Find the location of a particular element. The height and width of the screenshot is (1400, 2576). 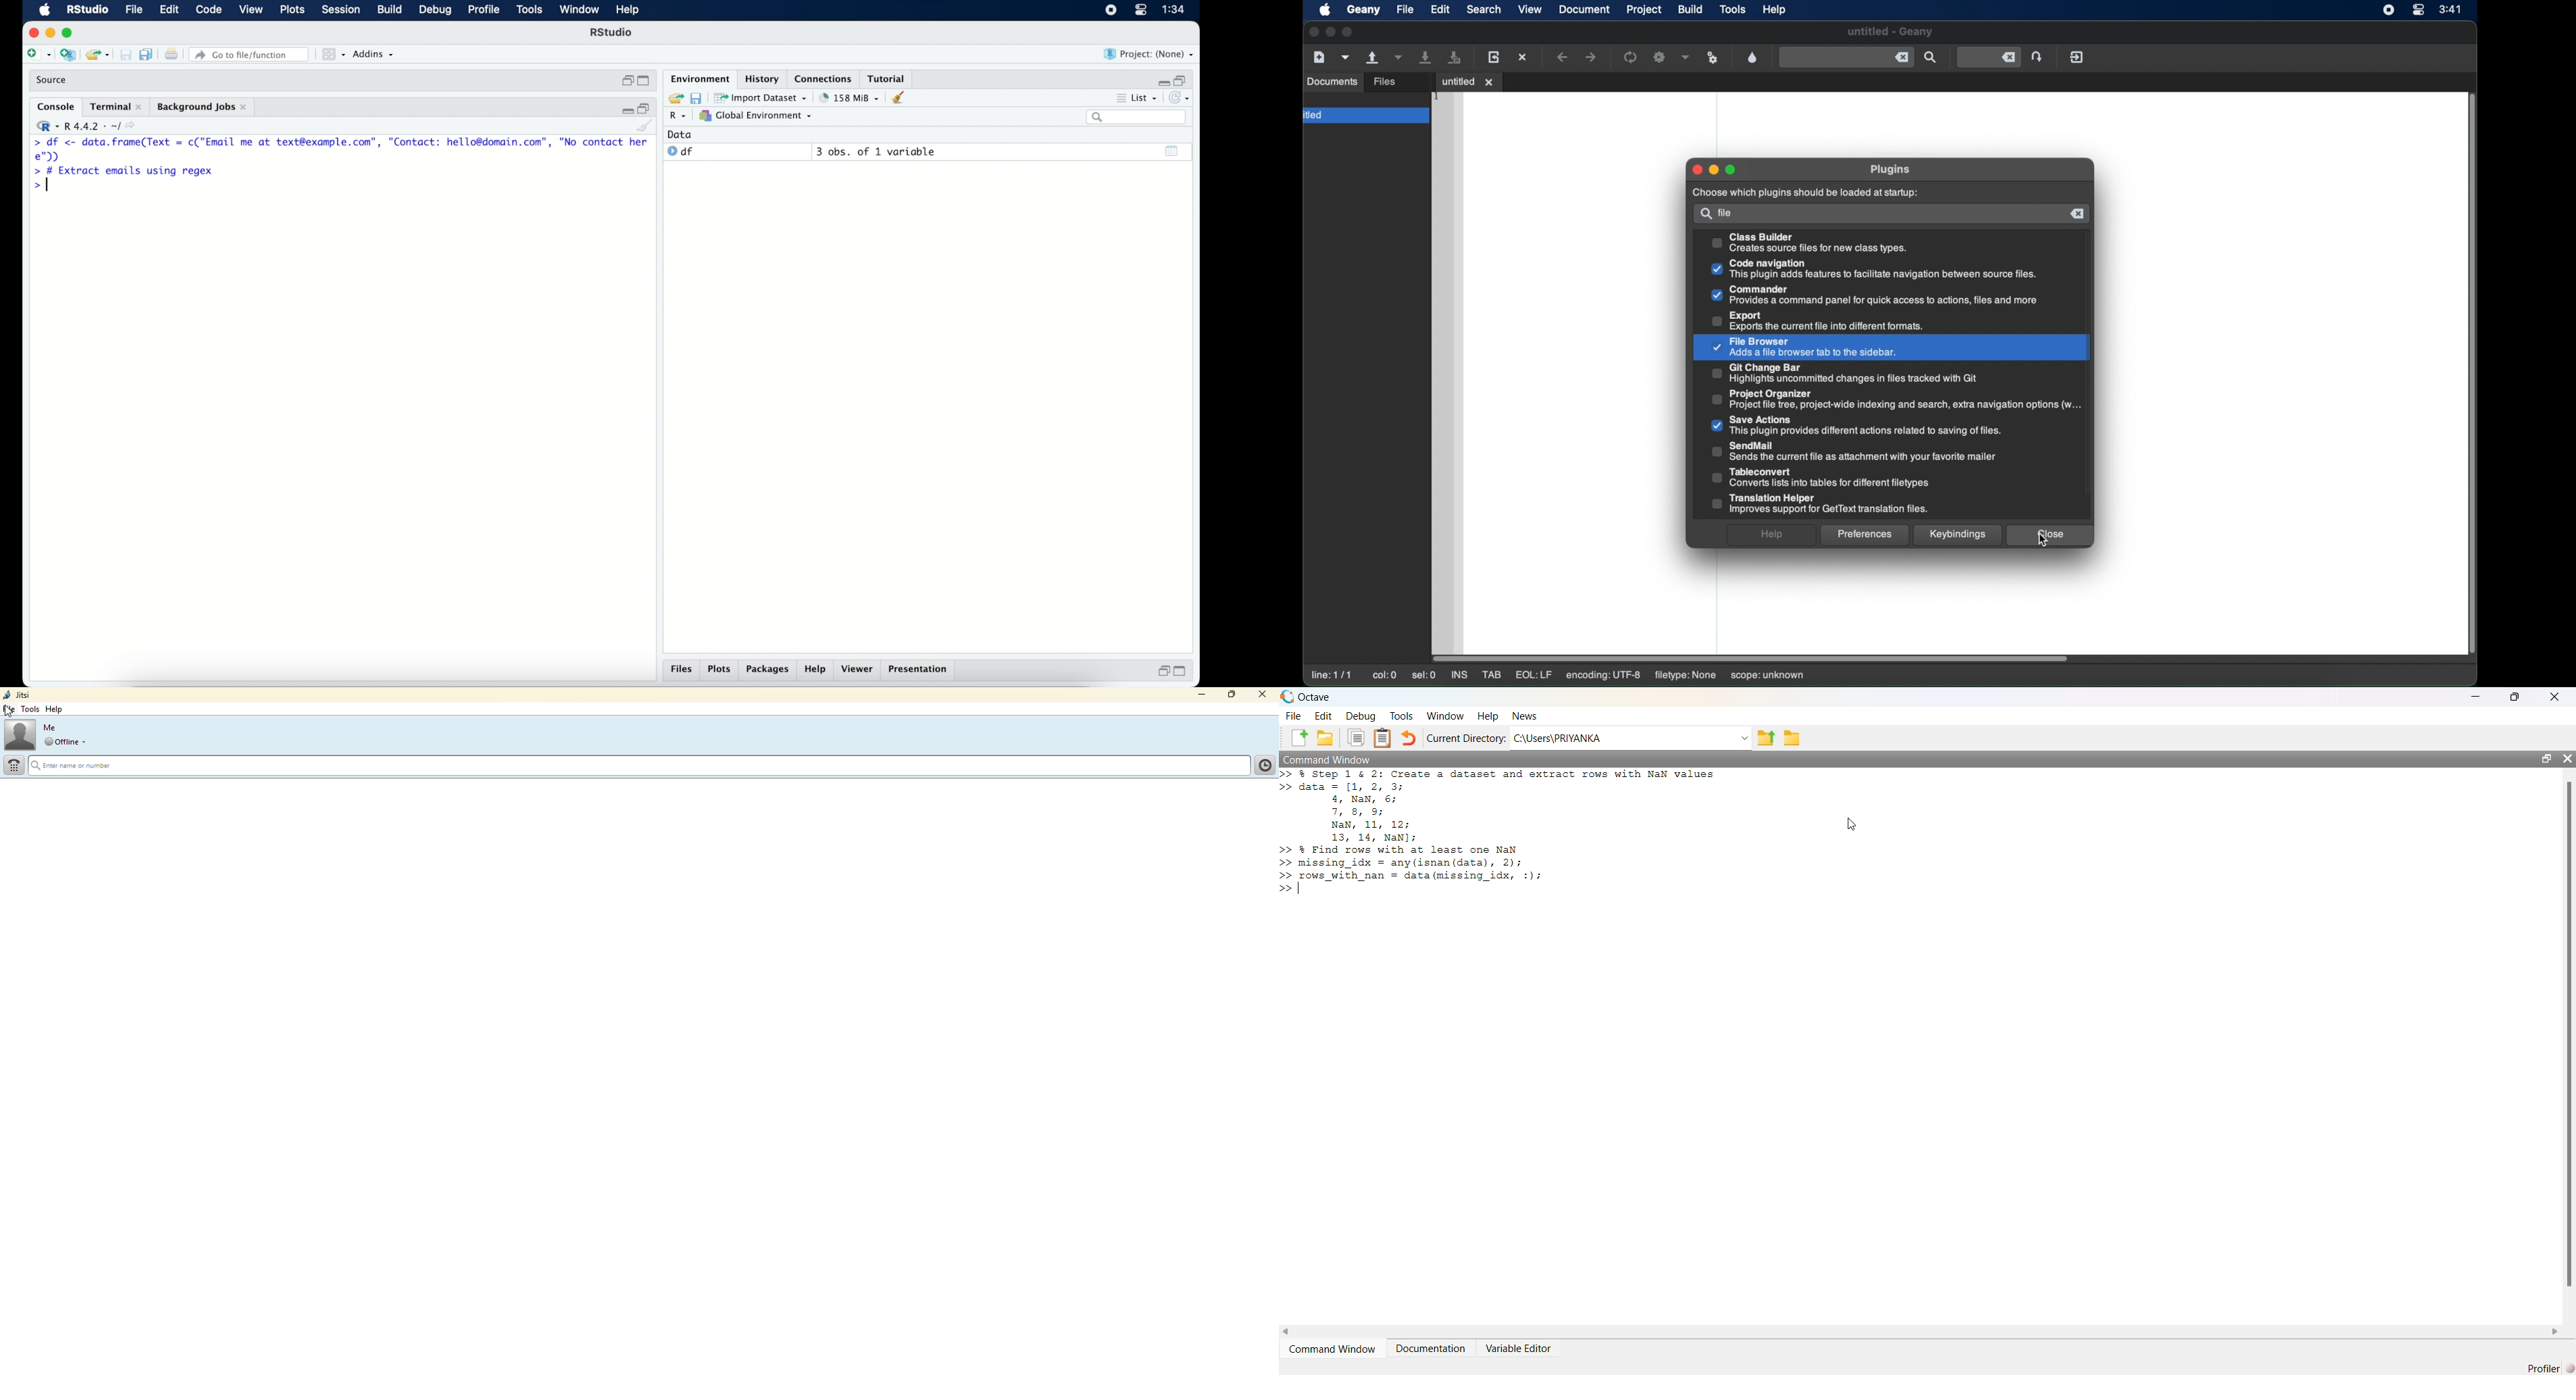

 is located at coordinates (1874, 296).